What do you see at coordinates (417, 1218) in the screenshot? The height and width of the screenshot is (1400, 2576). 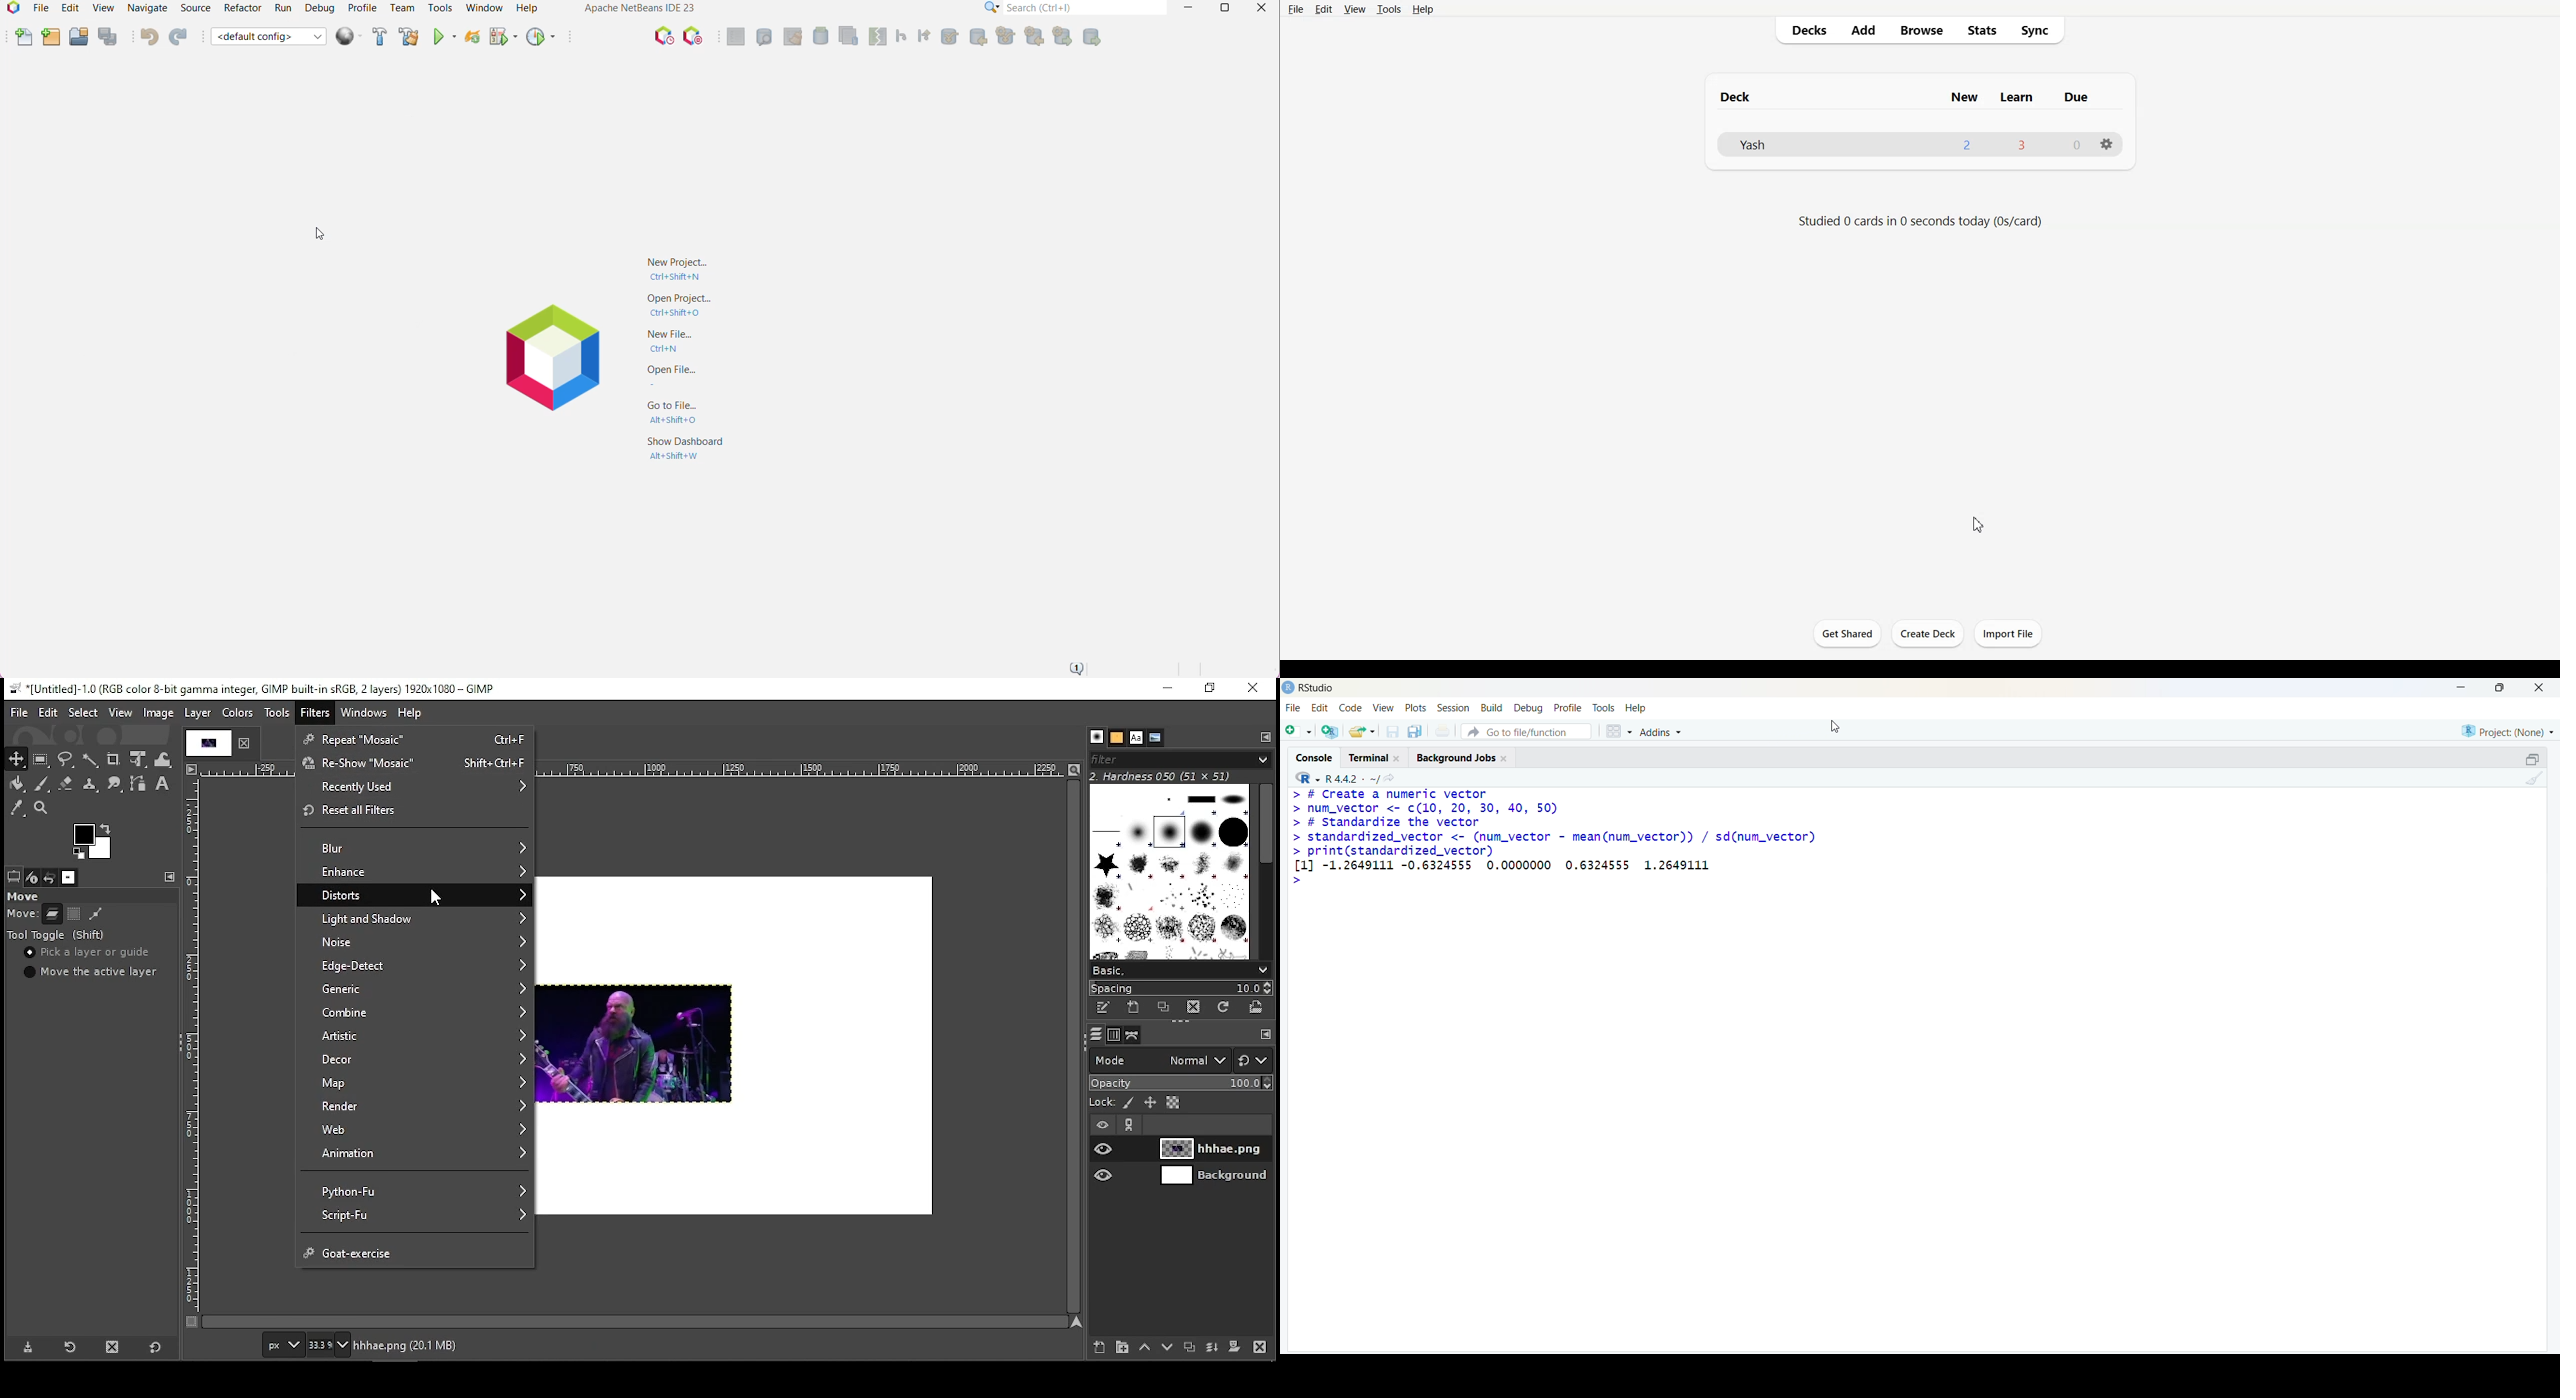 I see `script fu` at bounding box center [417, 1218].